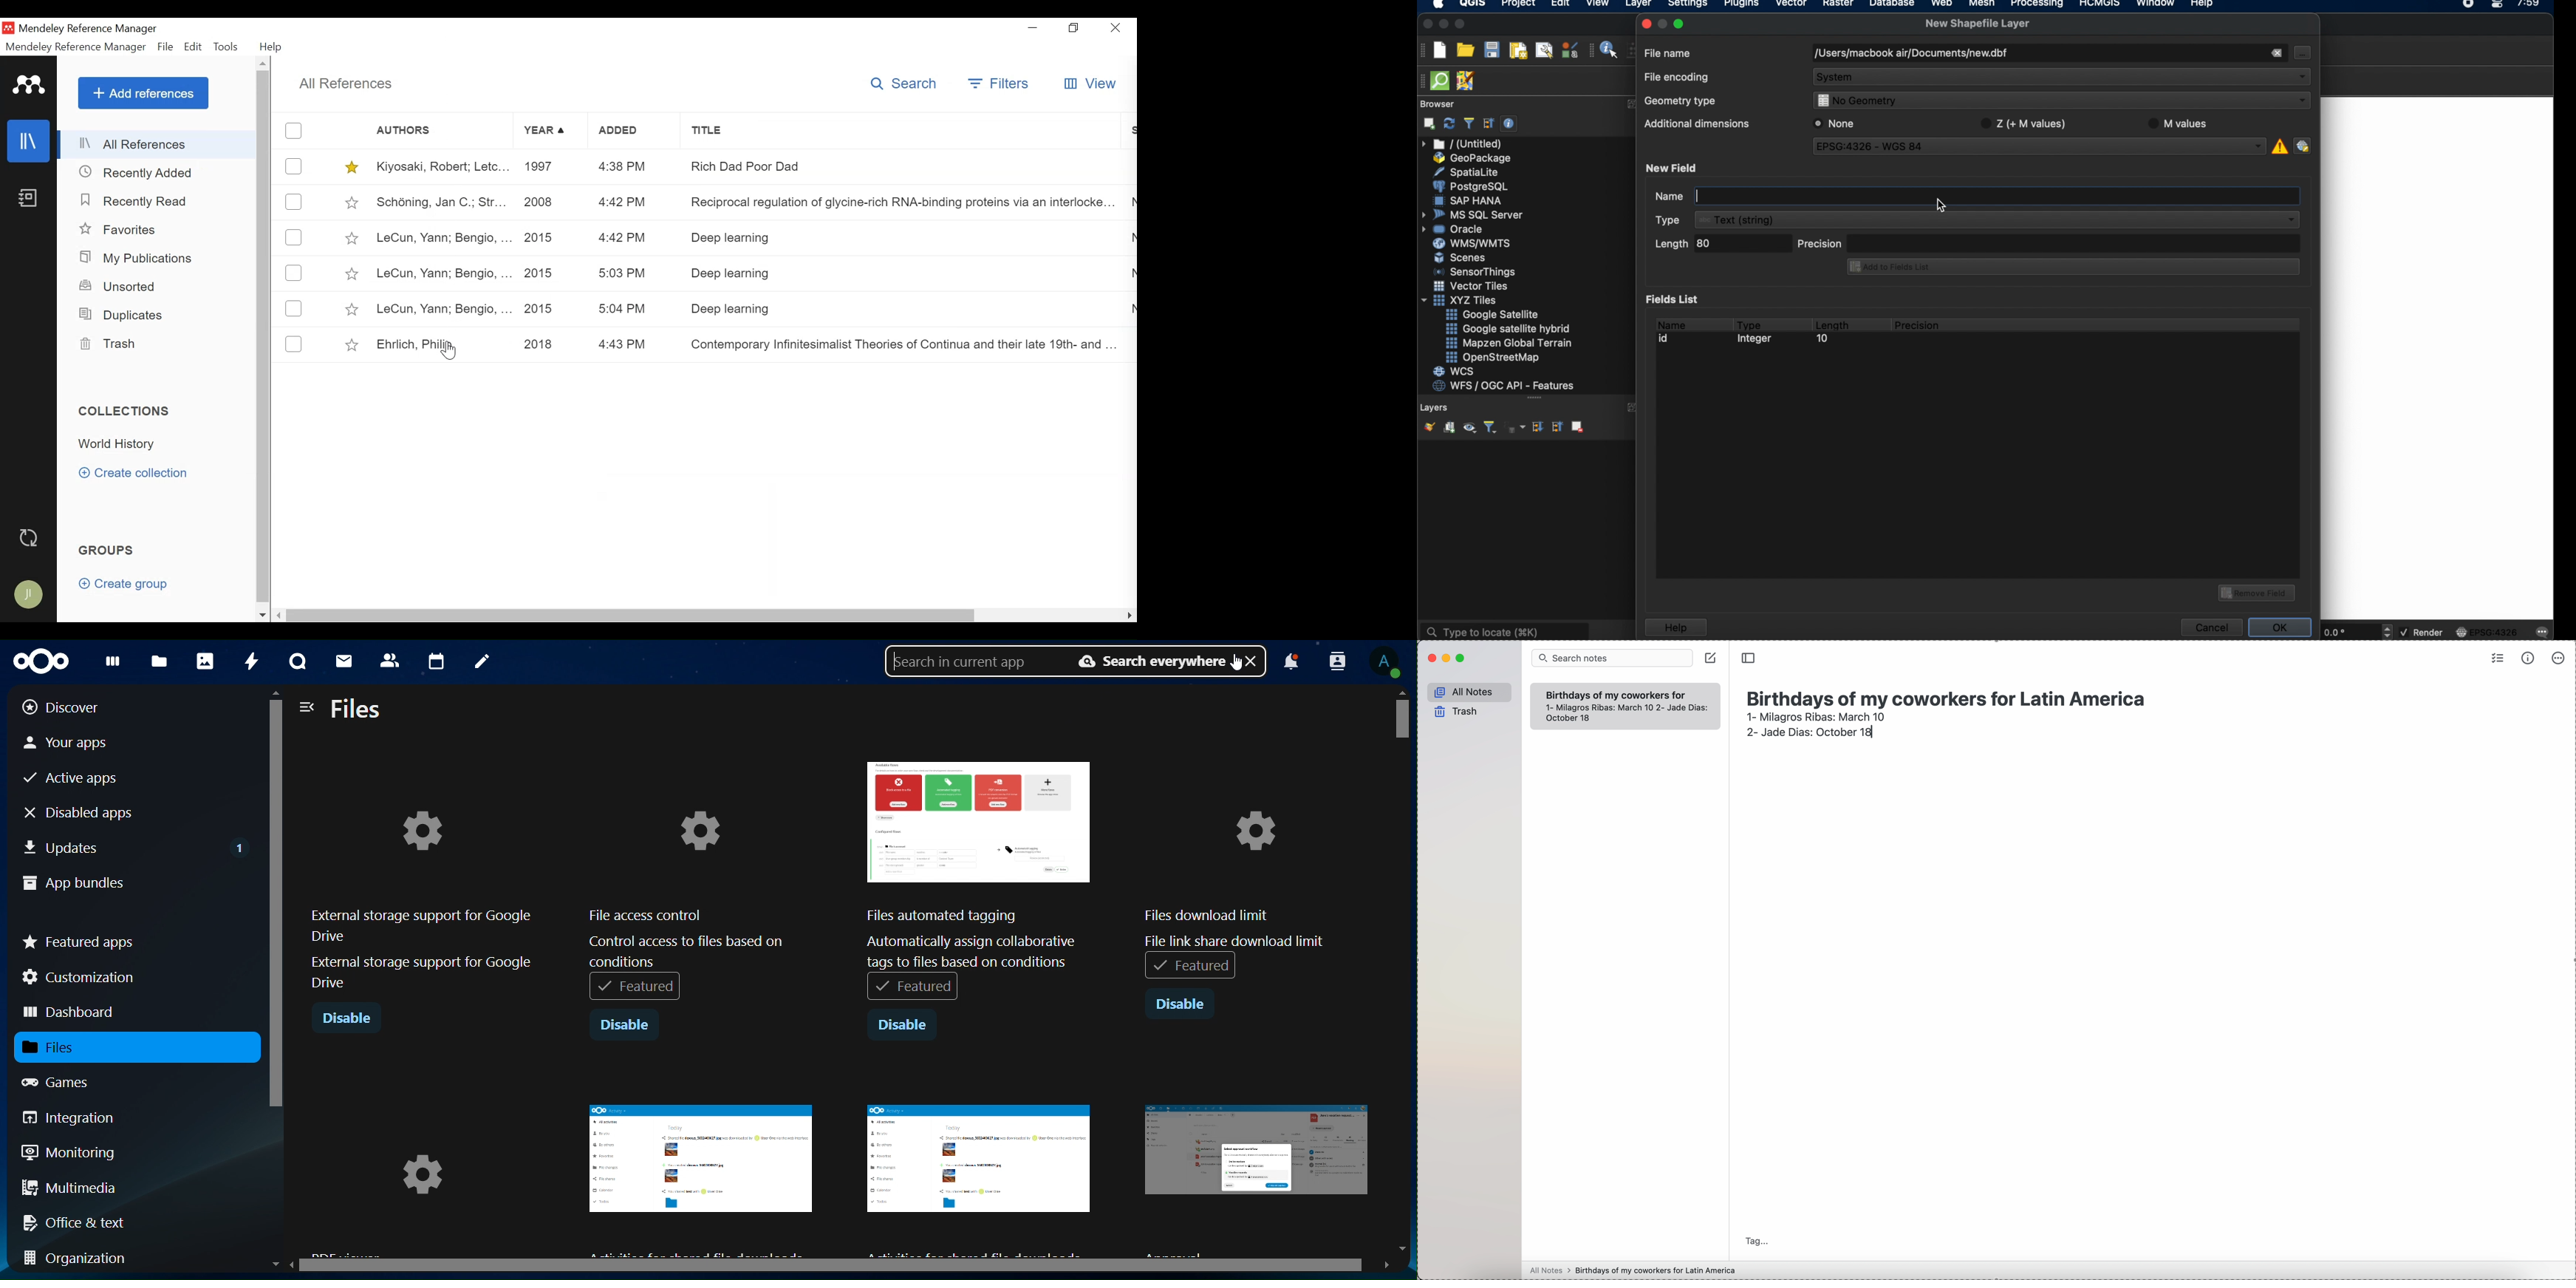 This screenshot has height=1288, width=2576. I want to click on disable, so click(901, 1026).